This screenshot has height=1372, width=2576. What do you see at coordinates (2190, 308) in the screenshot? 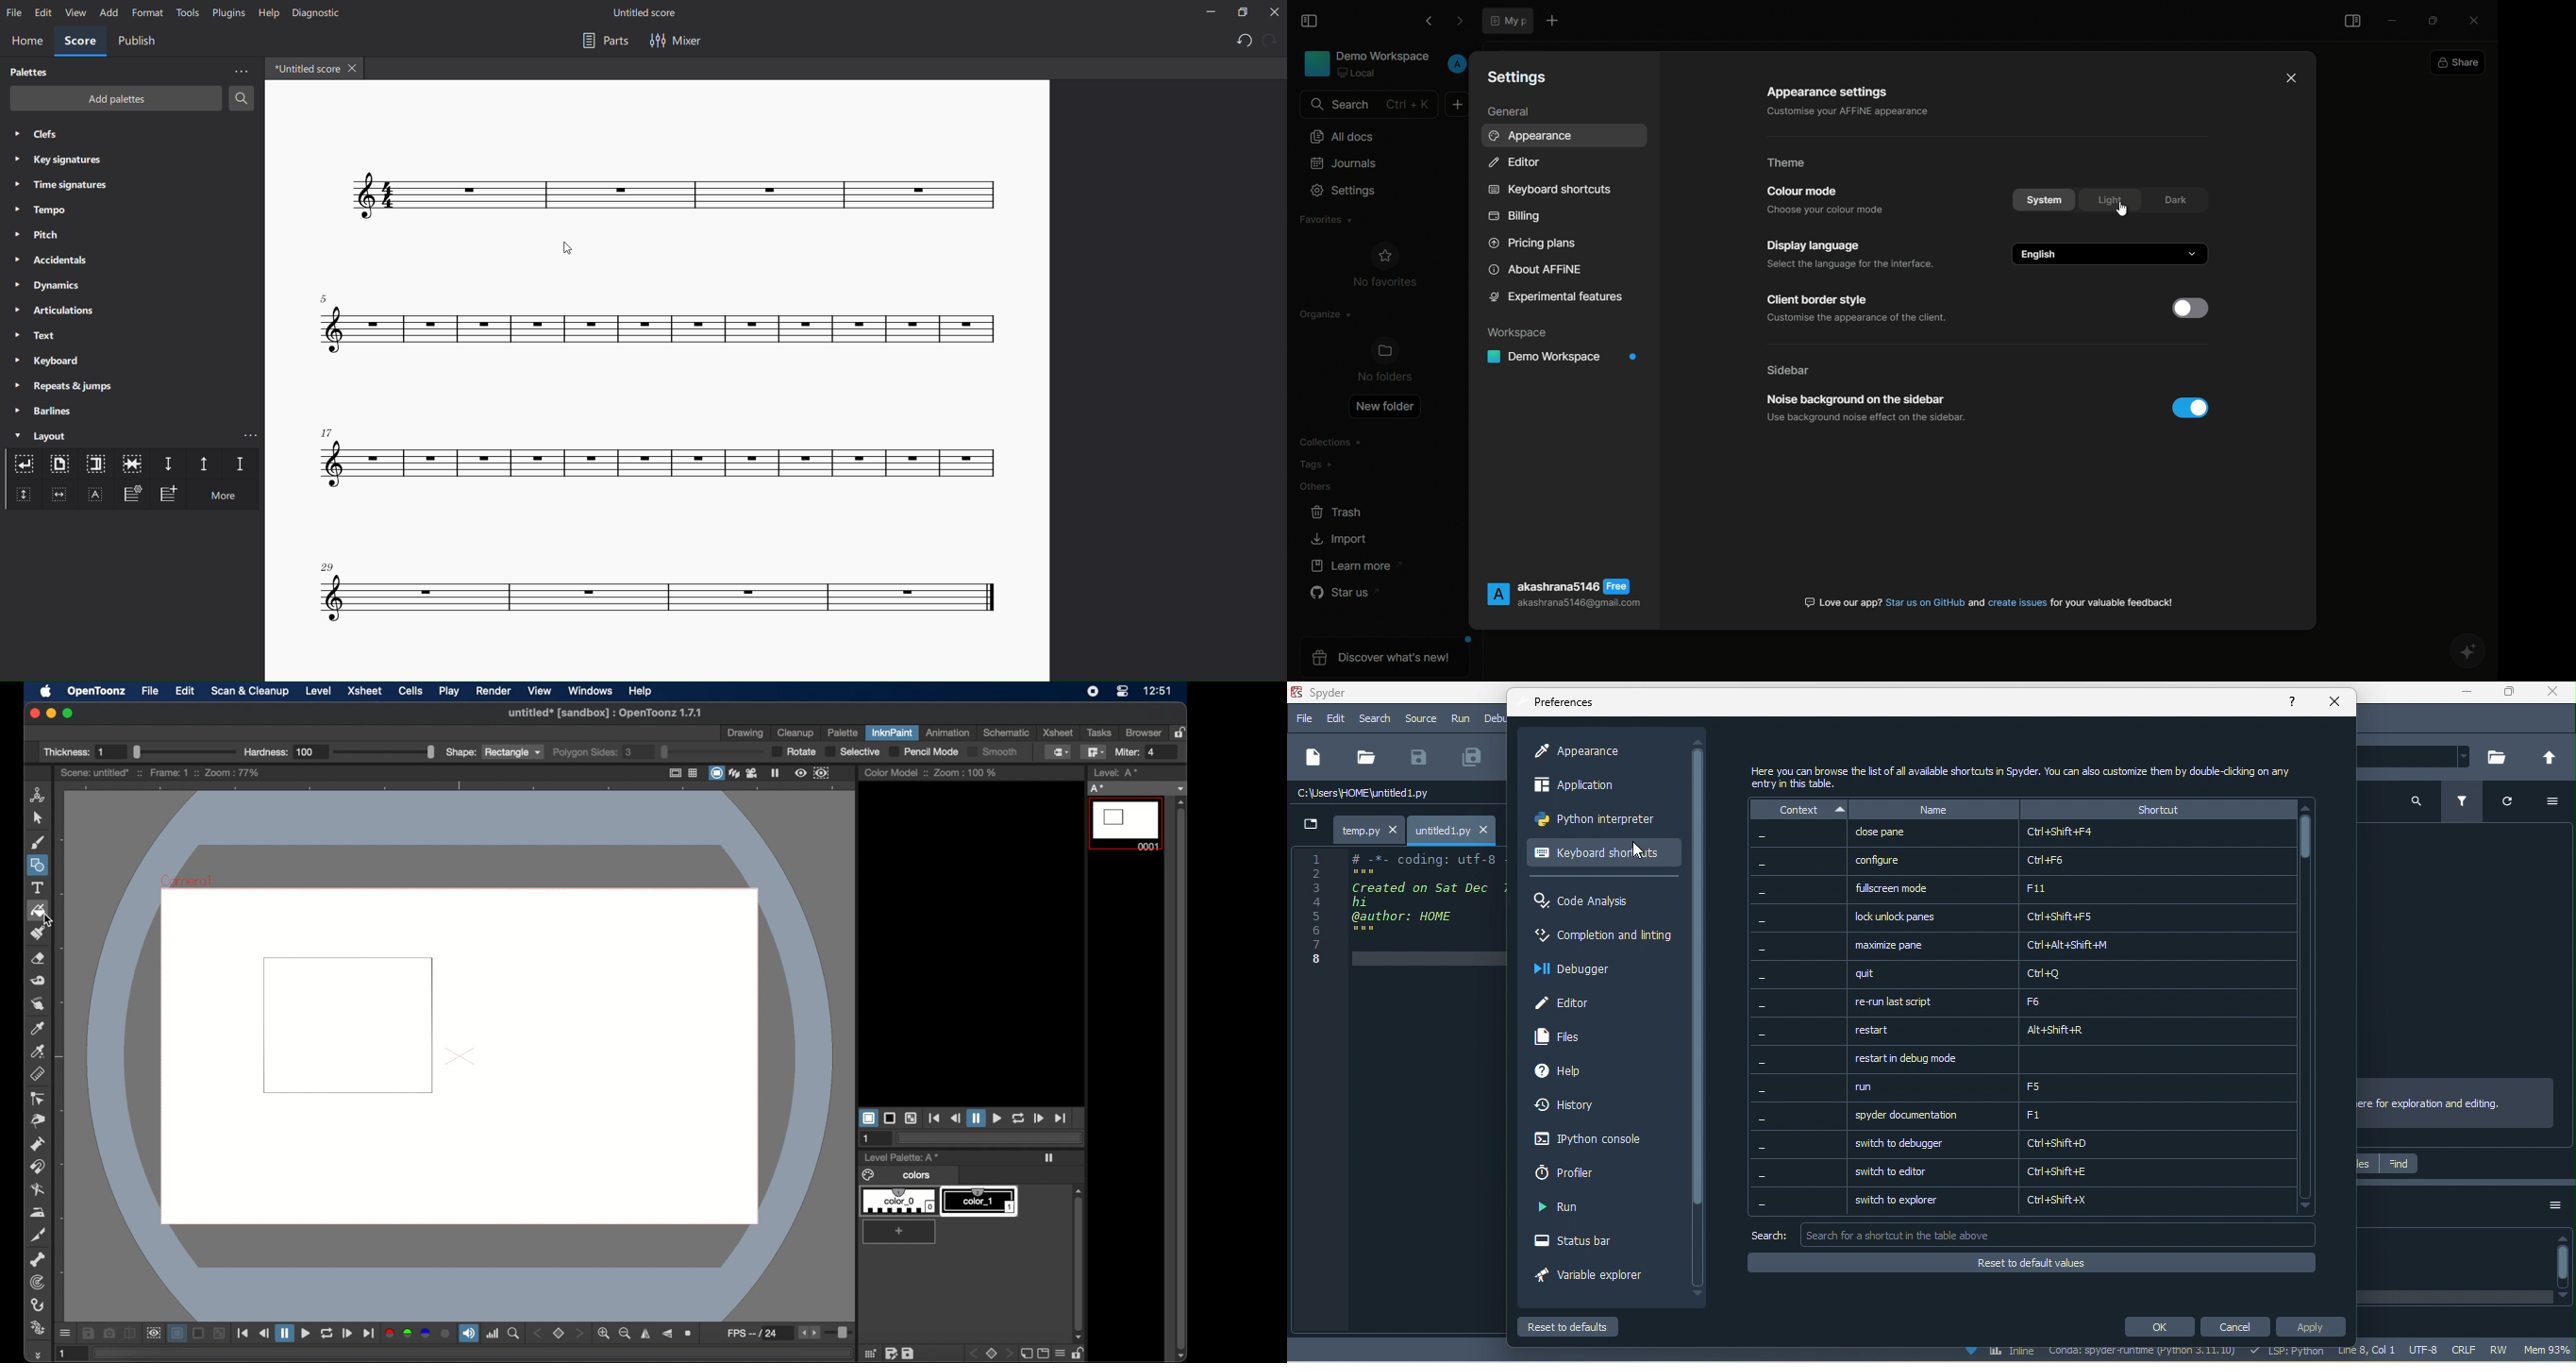
I see `toggle switch` at bounding box center [2190, 308].